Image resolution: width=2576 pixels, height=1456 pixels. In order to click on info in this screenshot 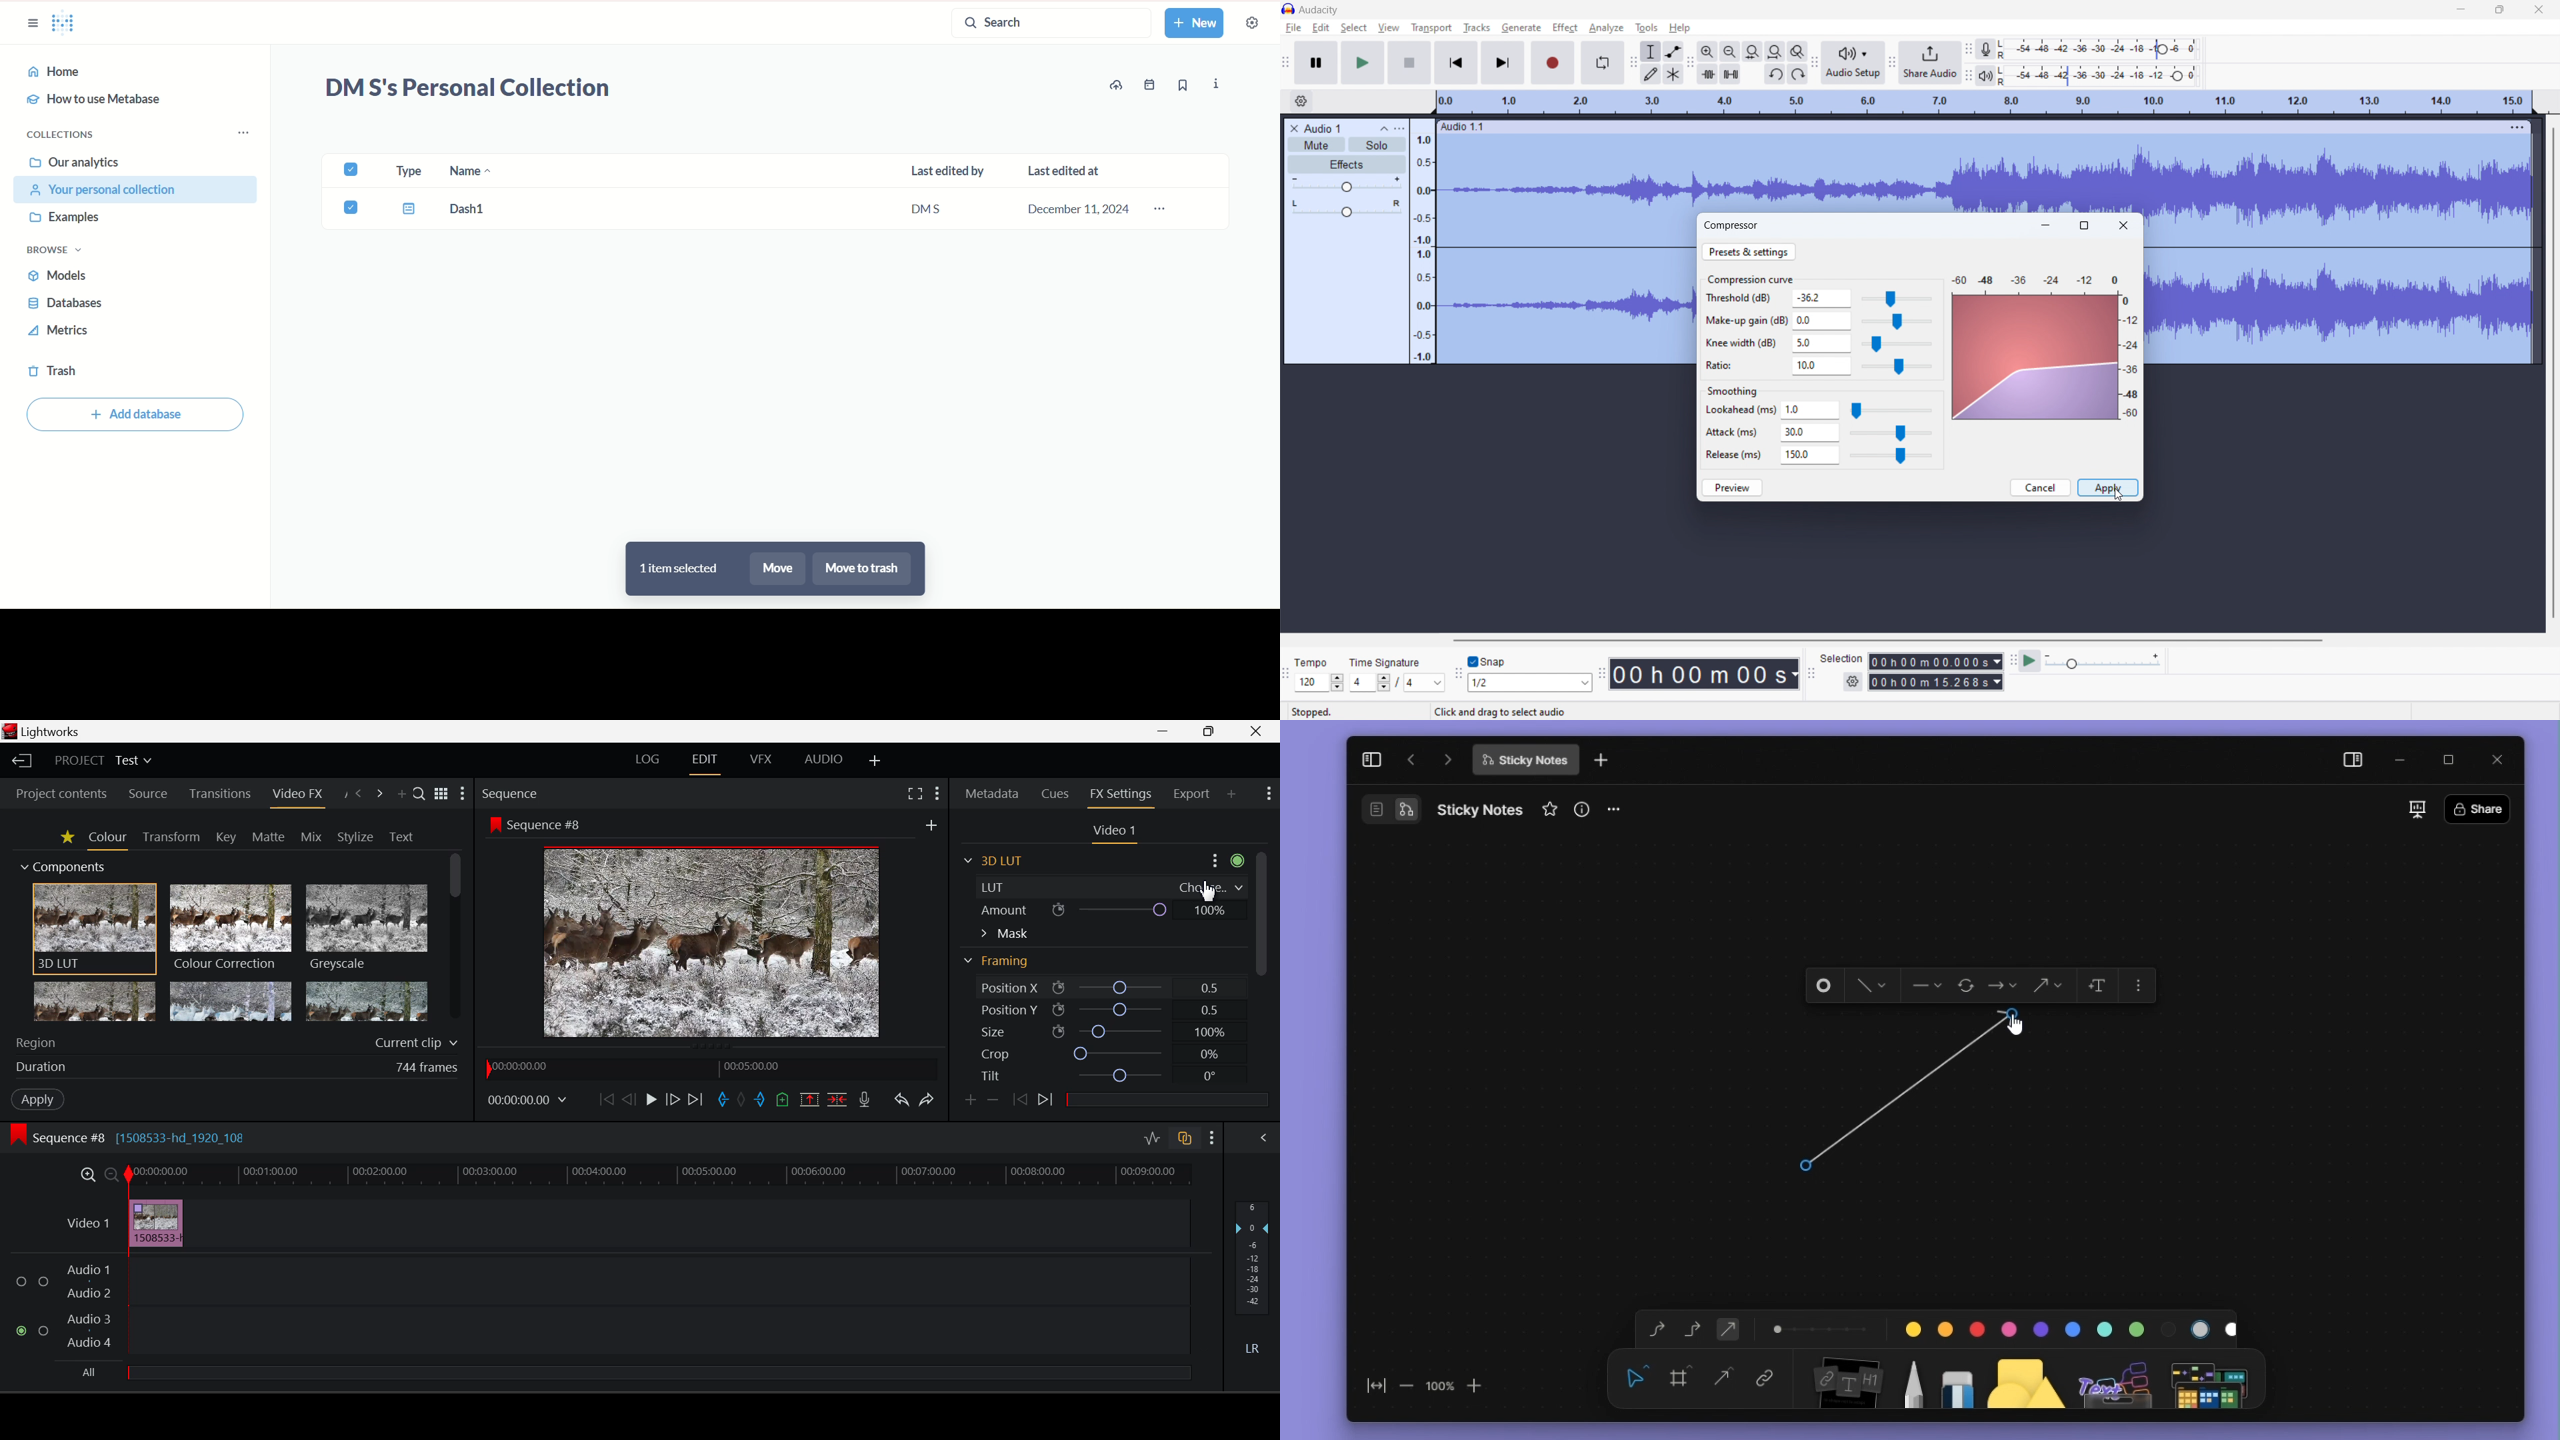, I will do `click(1223, 85)`.